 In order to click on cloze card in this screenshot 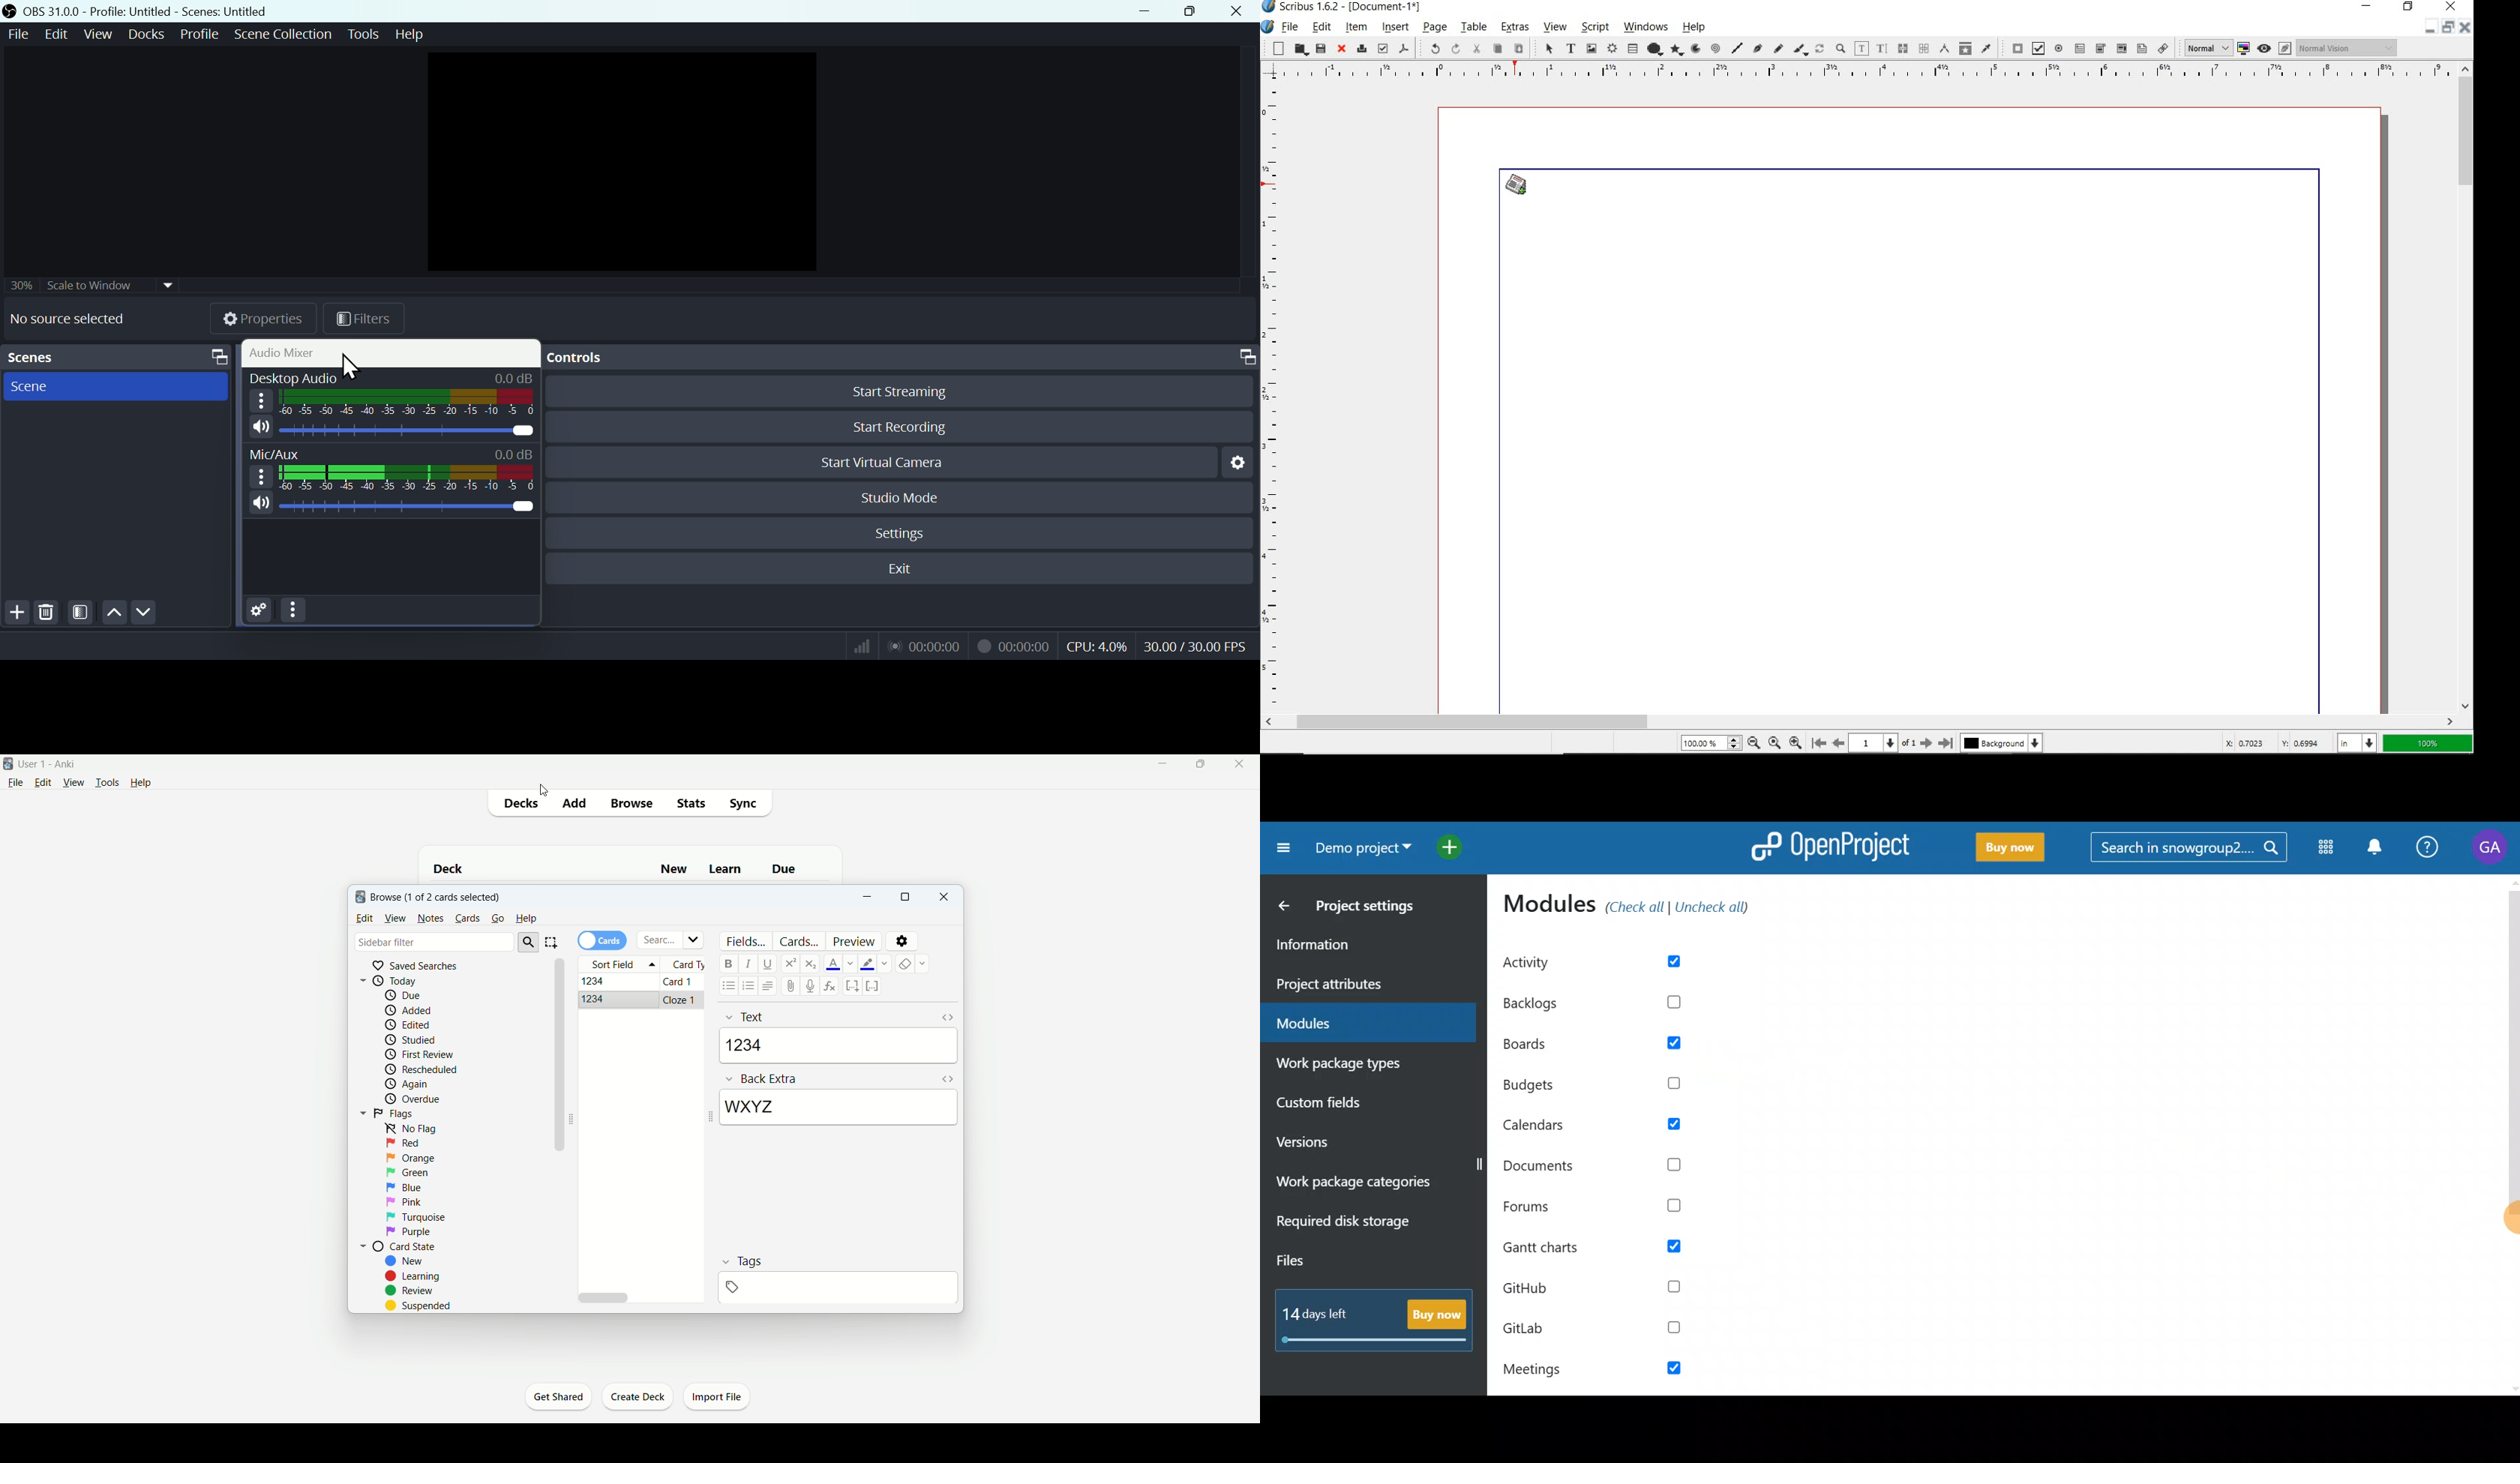, I will do `click(643, 1001)`.